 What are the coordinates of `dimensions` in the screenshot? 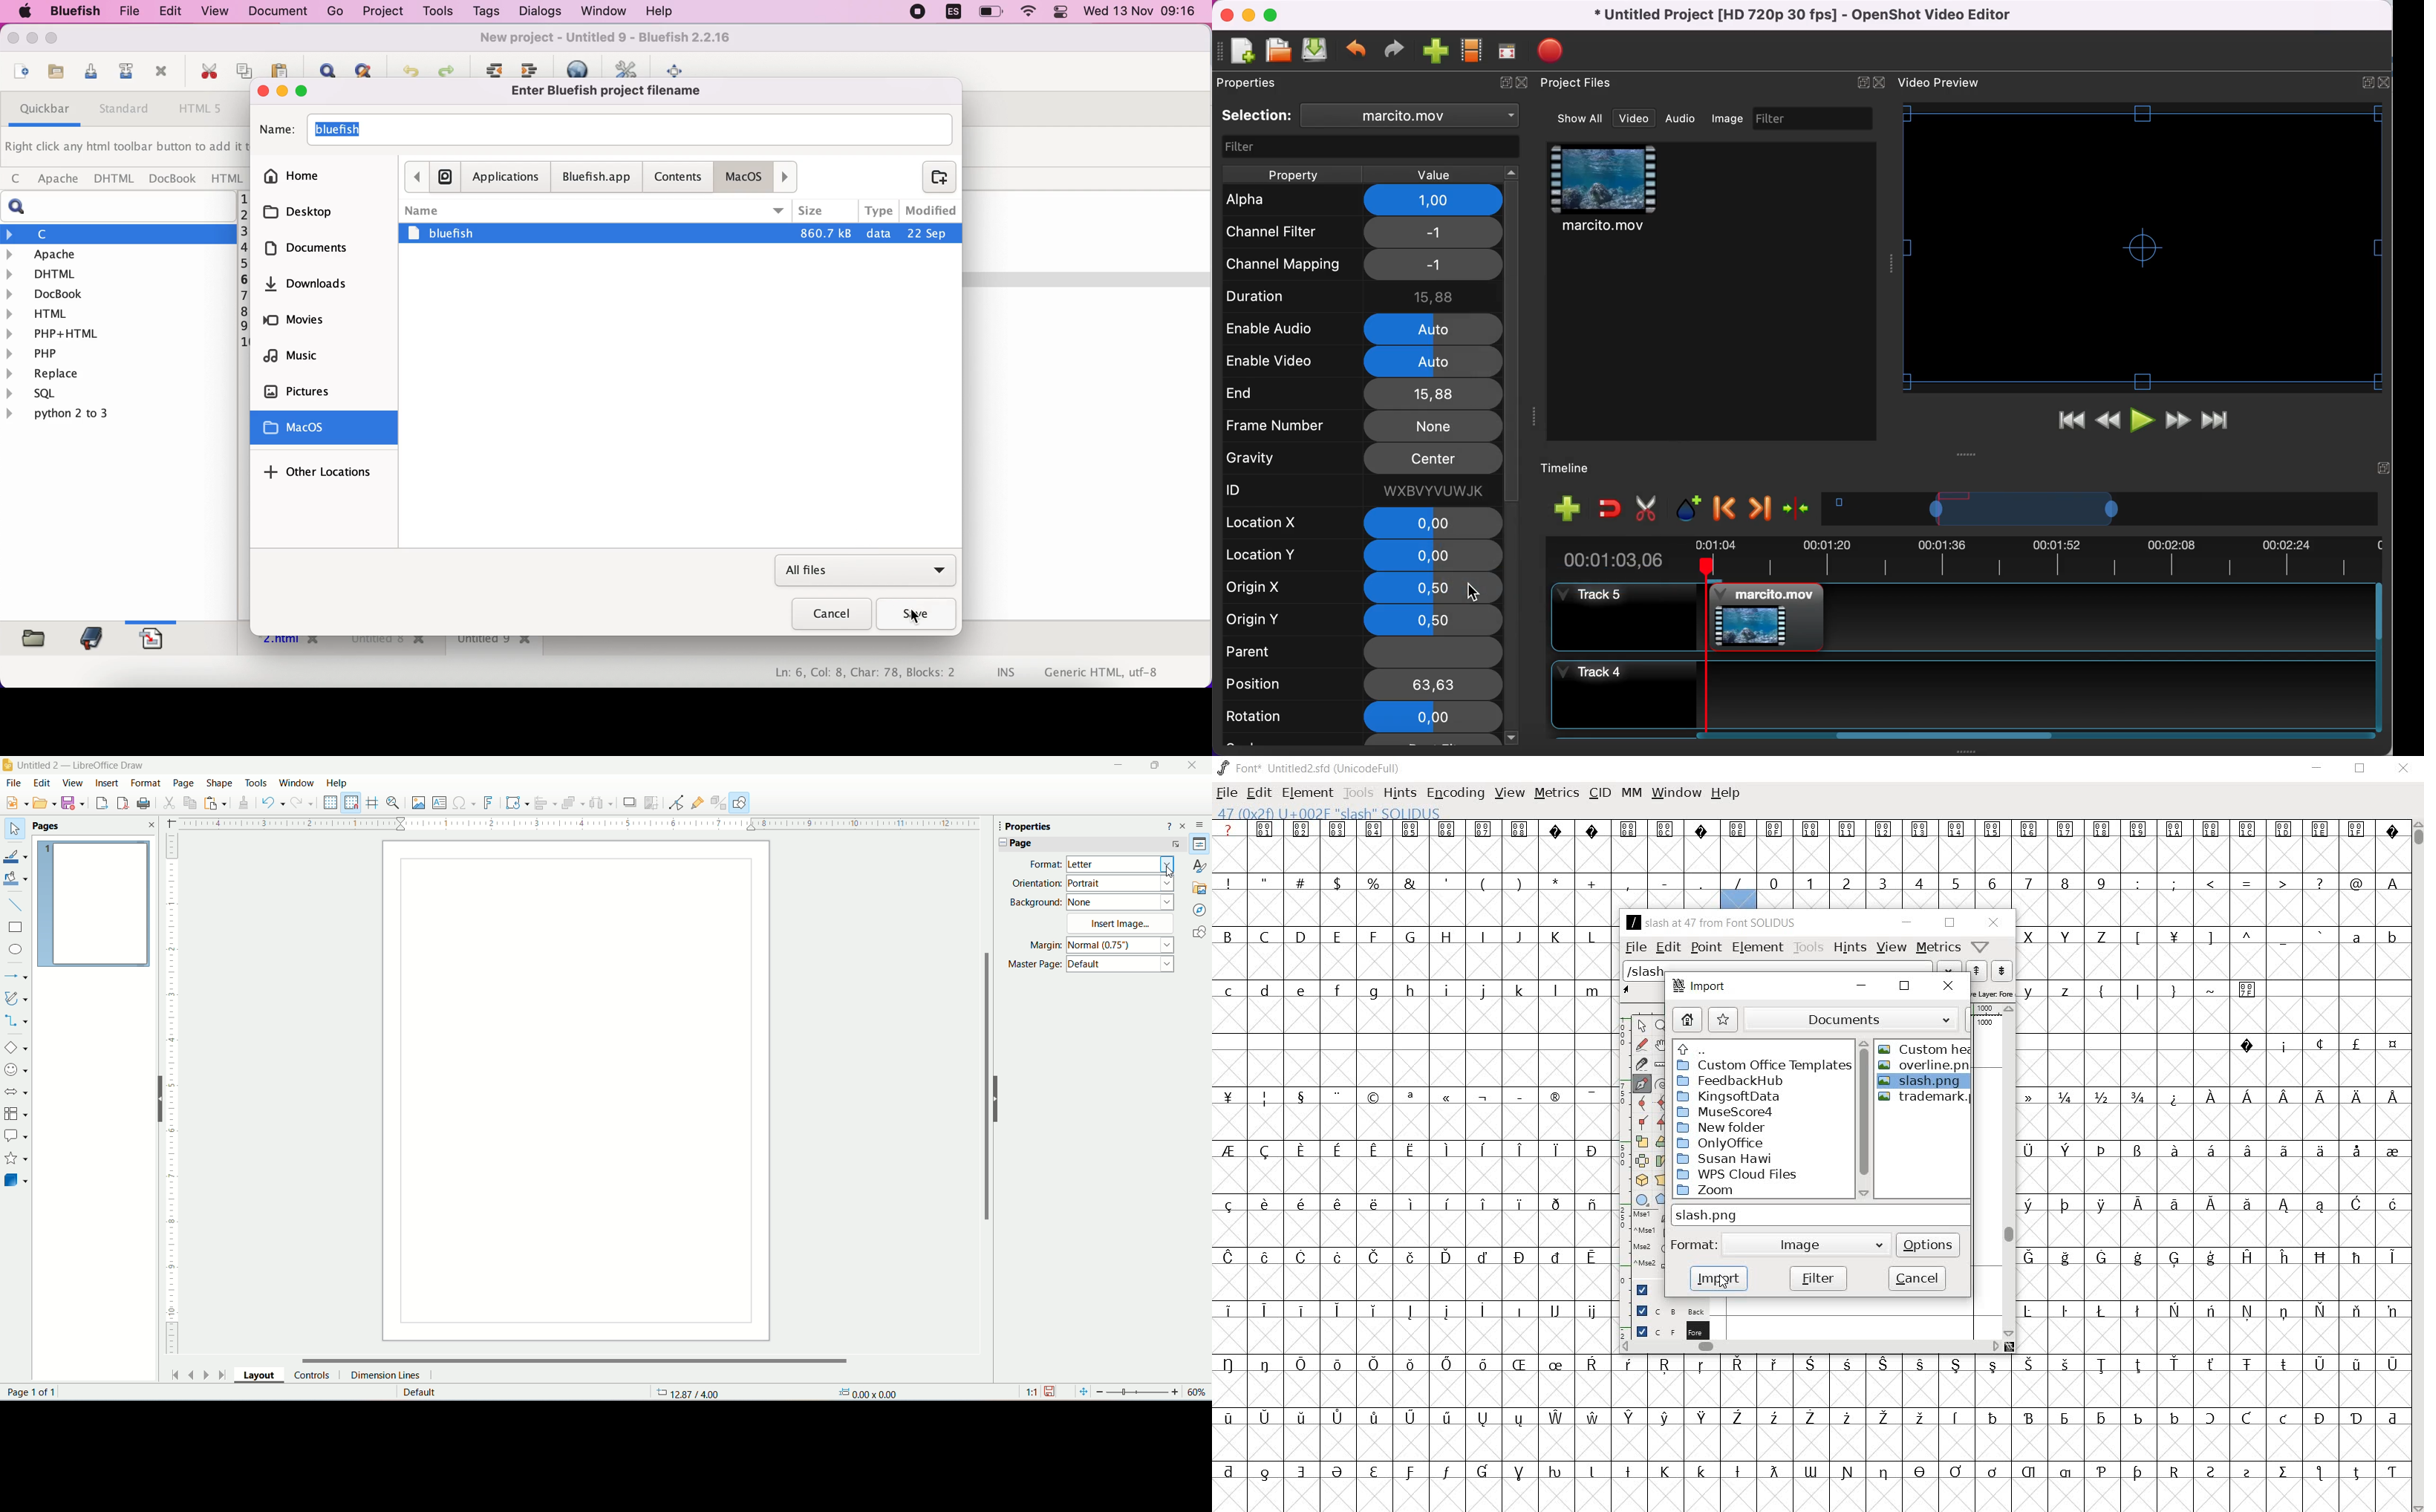 It's located at (879, 1392).